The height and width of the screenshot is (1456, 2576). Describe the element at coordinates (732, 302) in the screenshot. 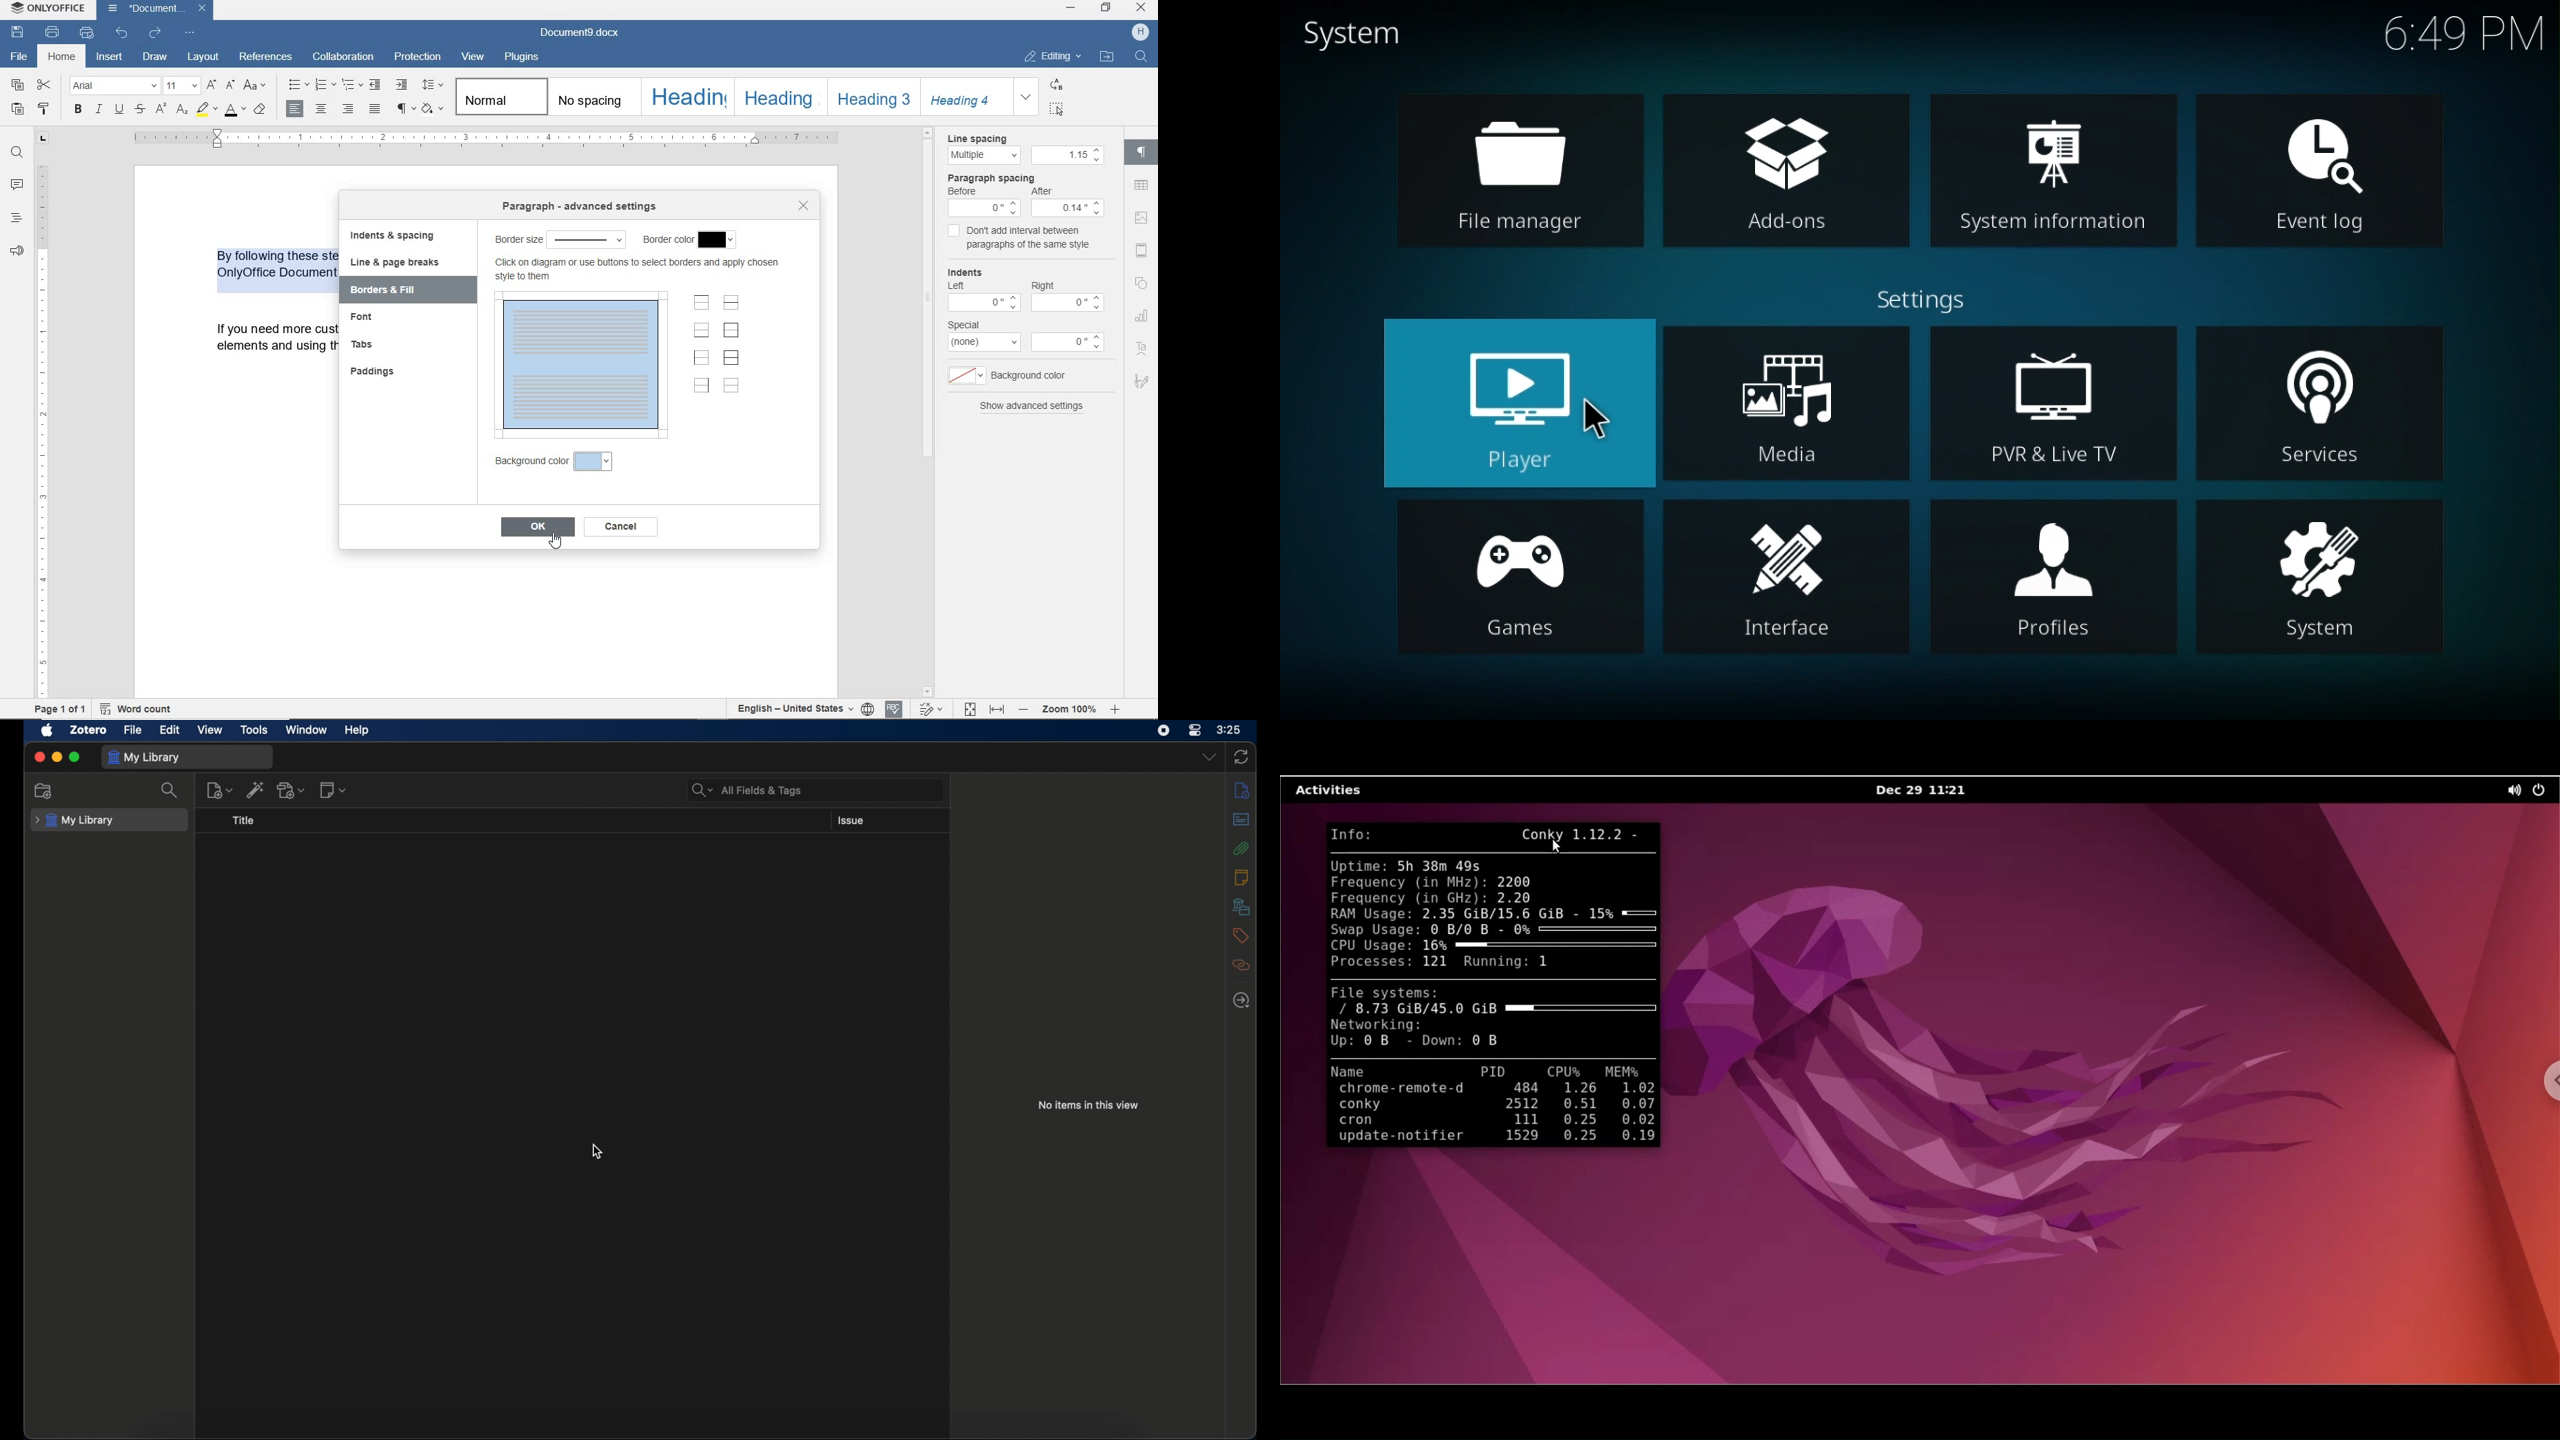

I see `set horizontal inner lines only` at that location.